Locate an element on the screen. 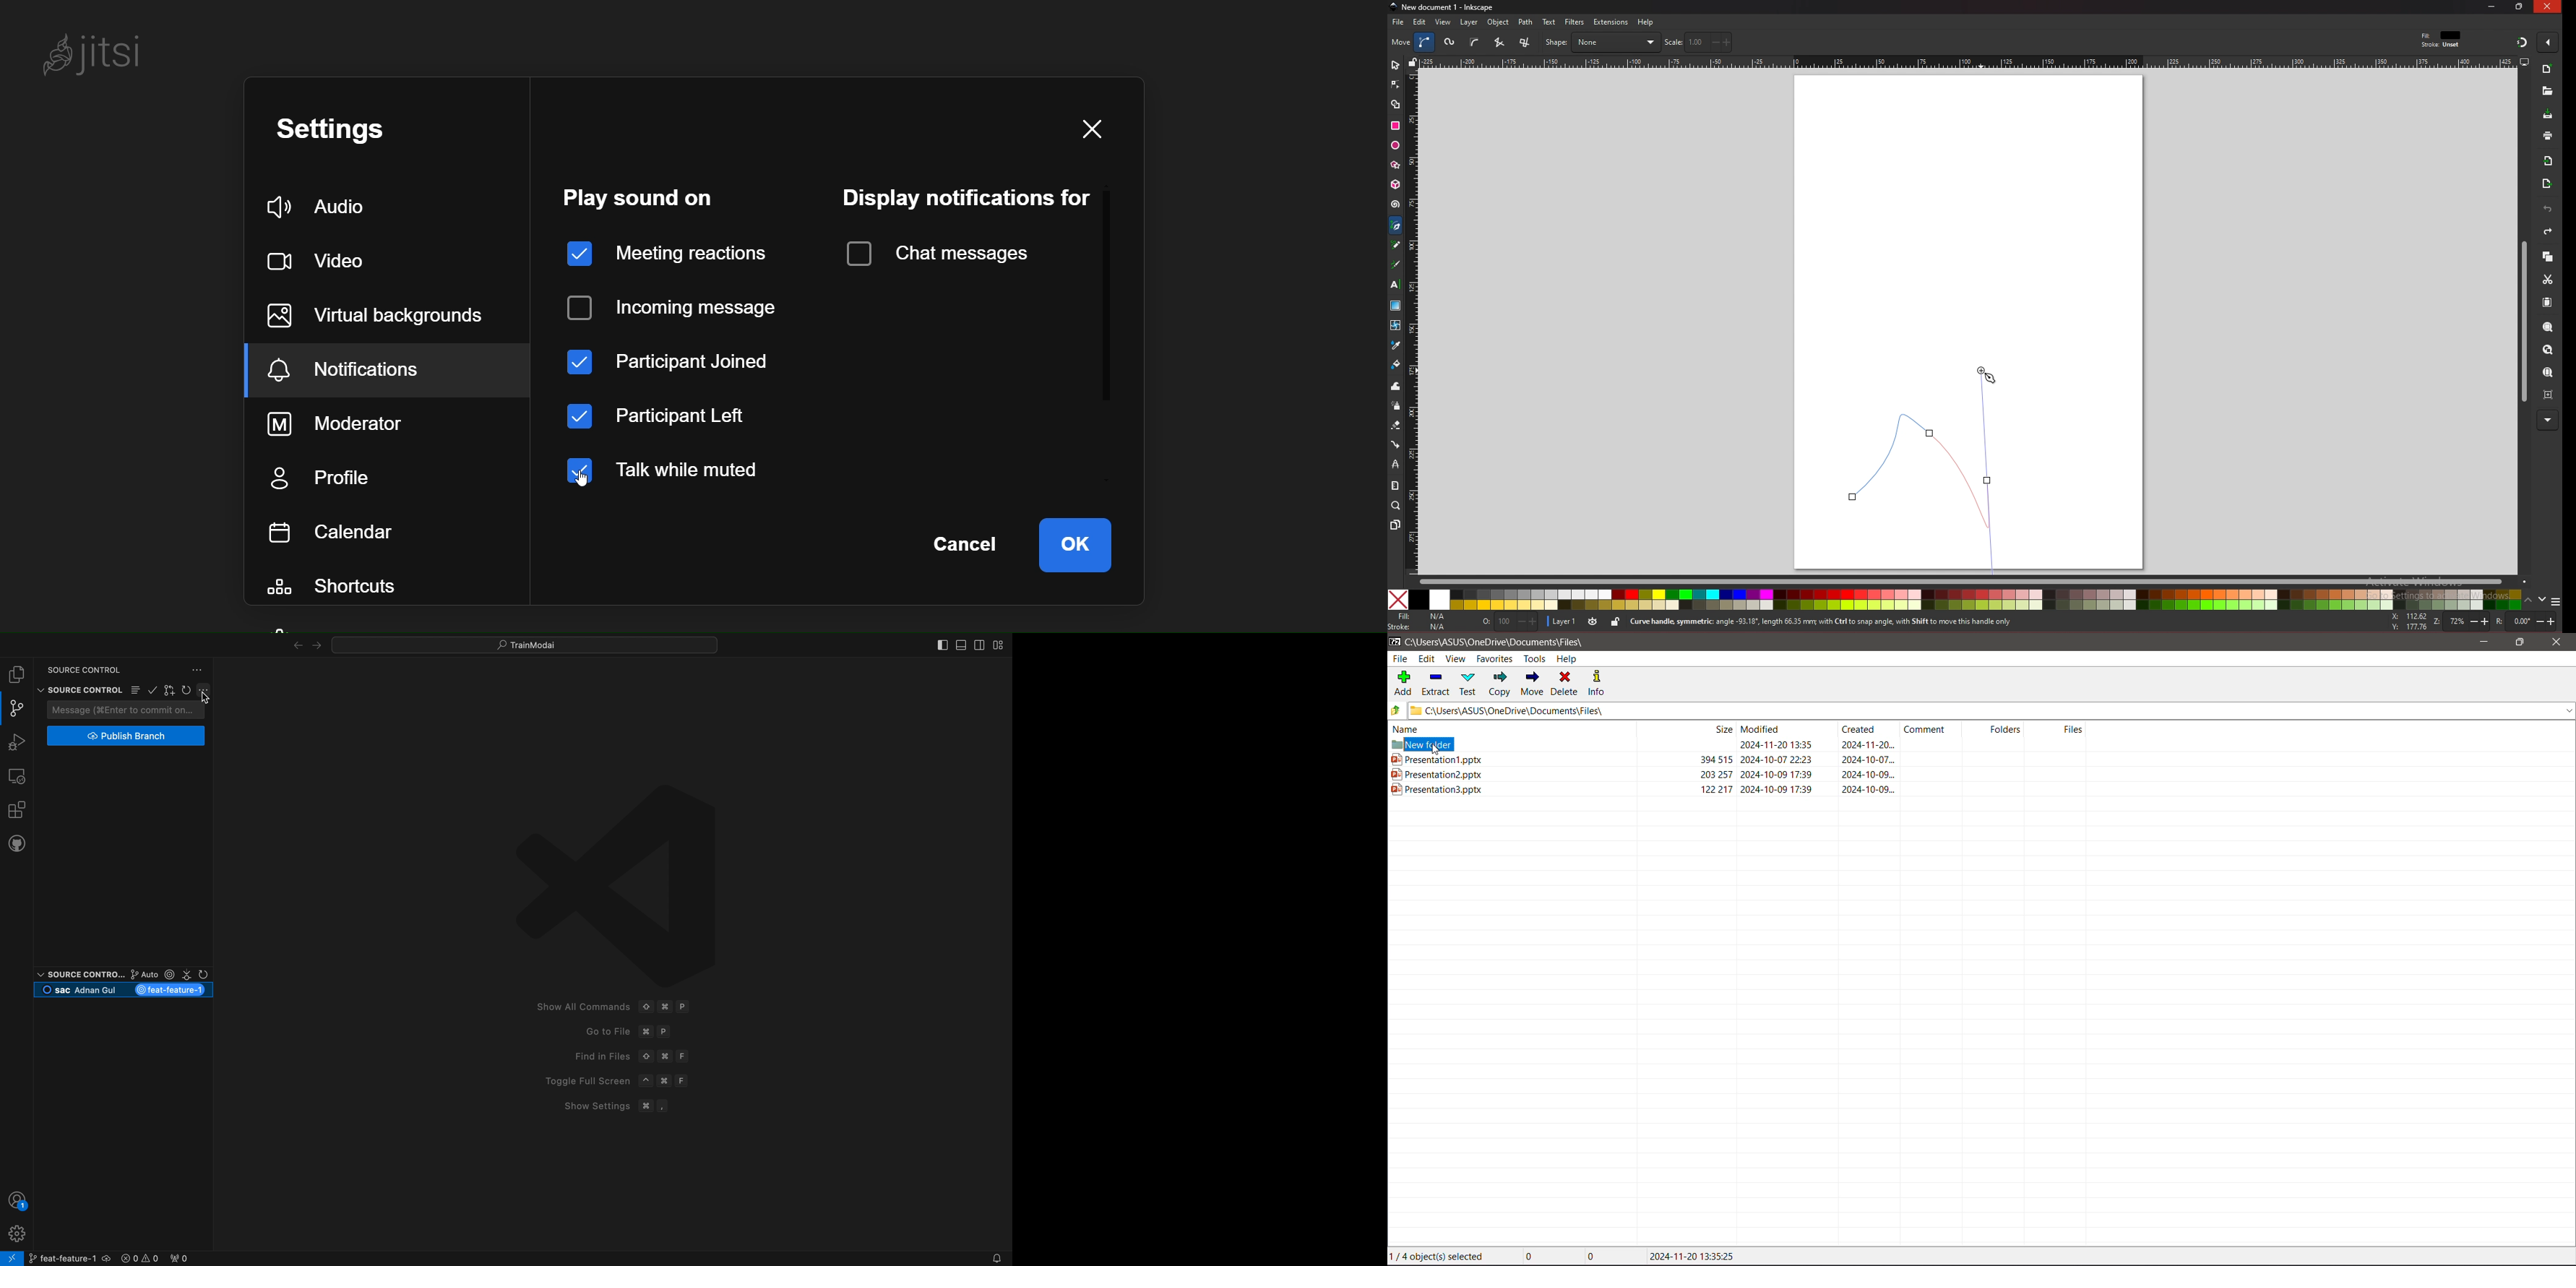  more is located at coordinates (2548, 421).